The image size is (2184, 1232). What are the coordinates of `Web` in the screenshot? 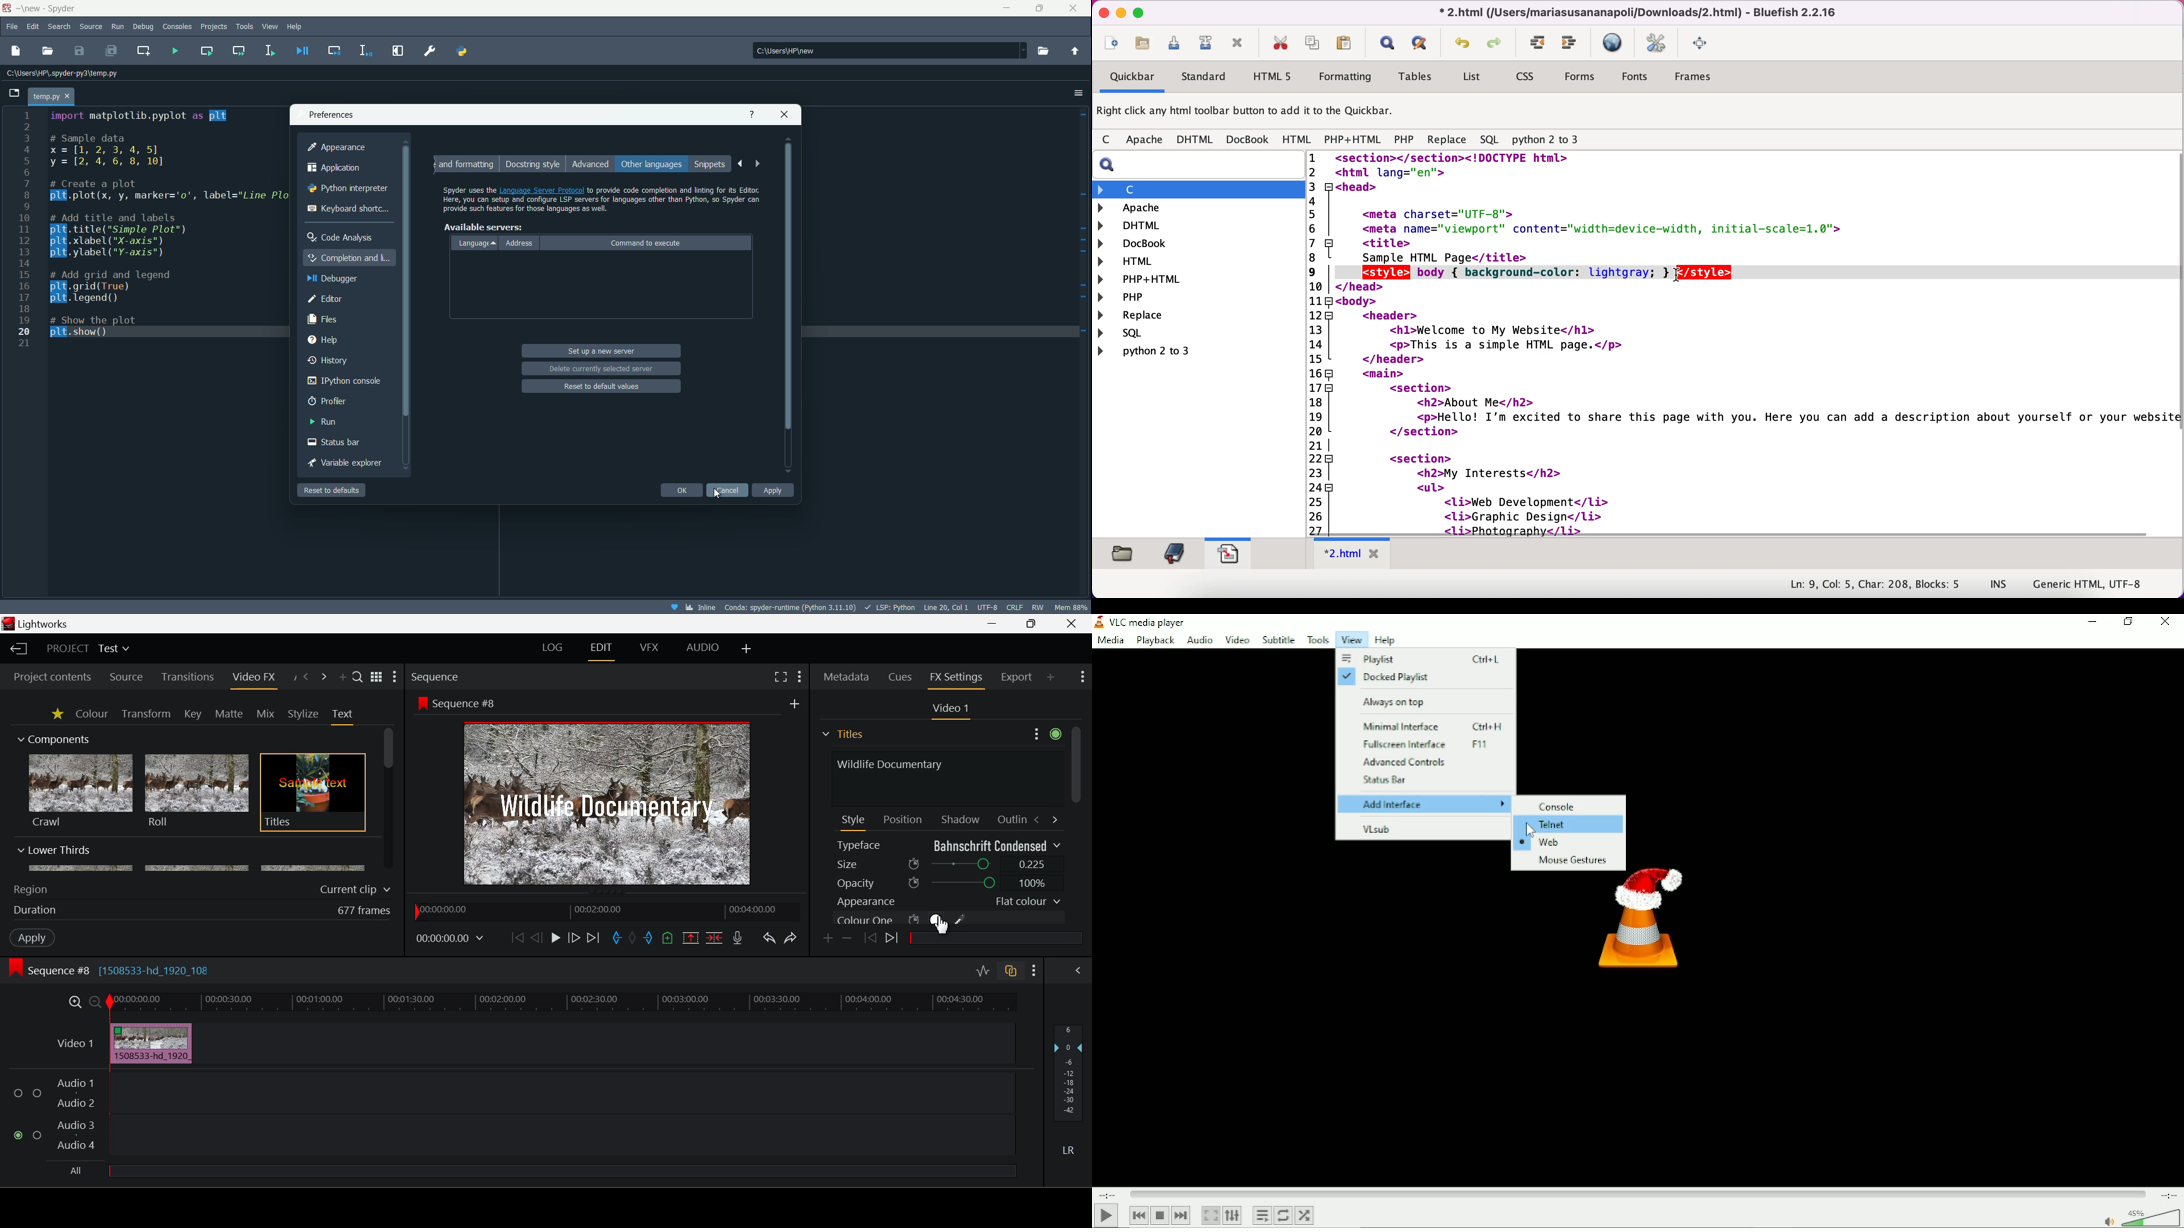 It's located at (1539, 843).